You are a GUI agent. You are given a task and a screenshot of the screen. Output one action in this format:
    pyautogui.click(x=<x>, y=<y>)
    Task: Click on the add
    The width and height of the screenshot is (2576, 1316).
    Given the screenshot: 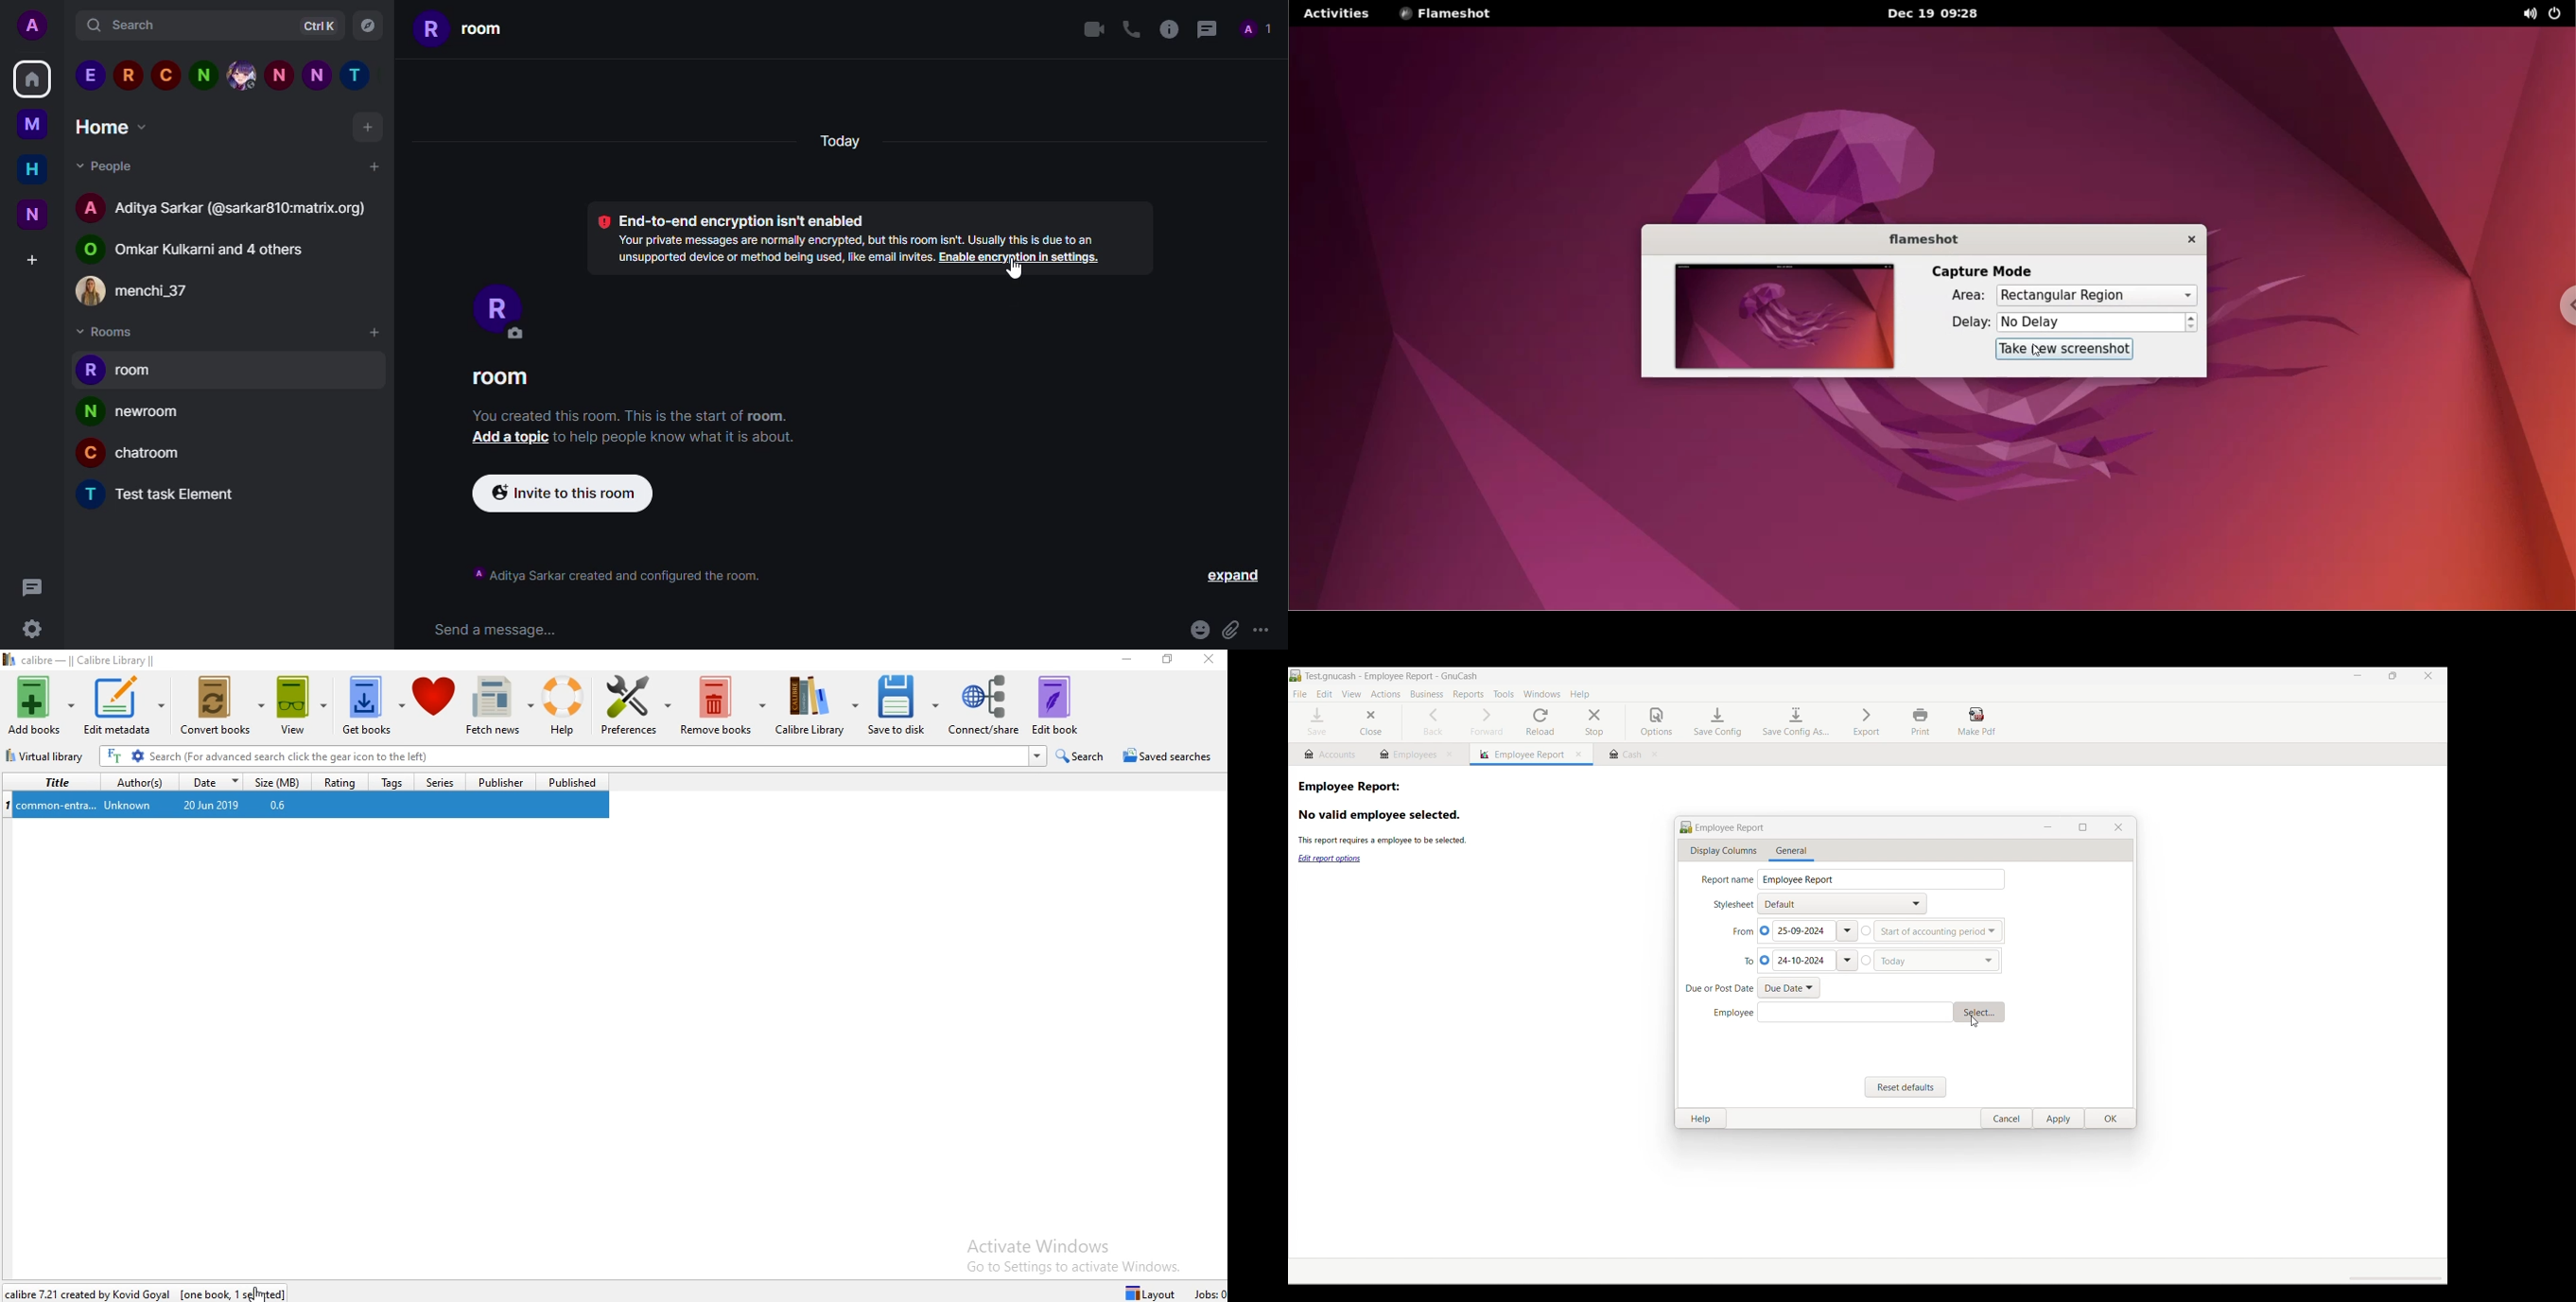 What is the action you would take?
    pyautogui.click(x=373, y=333)
    